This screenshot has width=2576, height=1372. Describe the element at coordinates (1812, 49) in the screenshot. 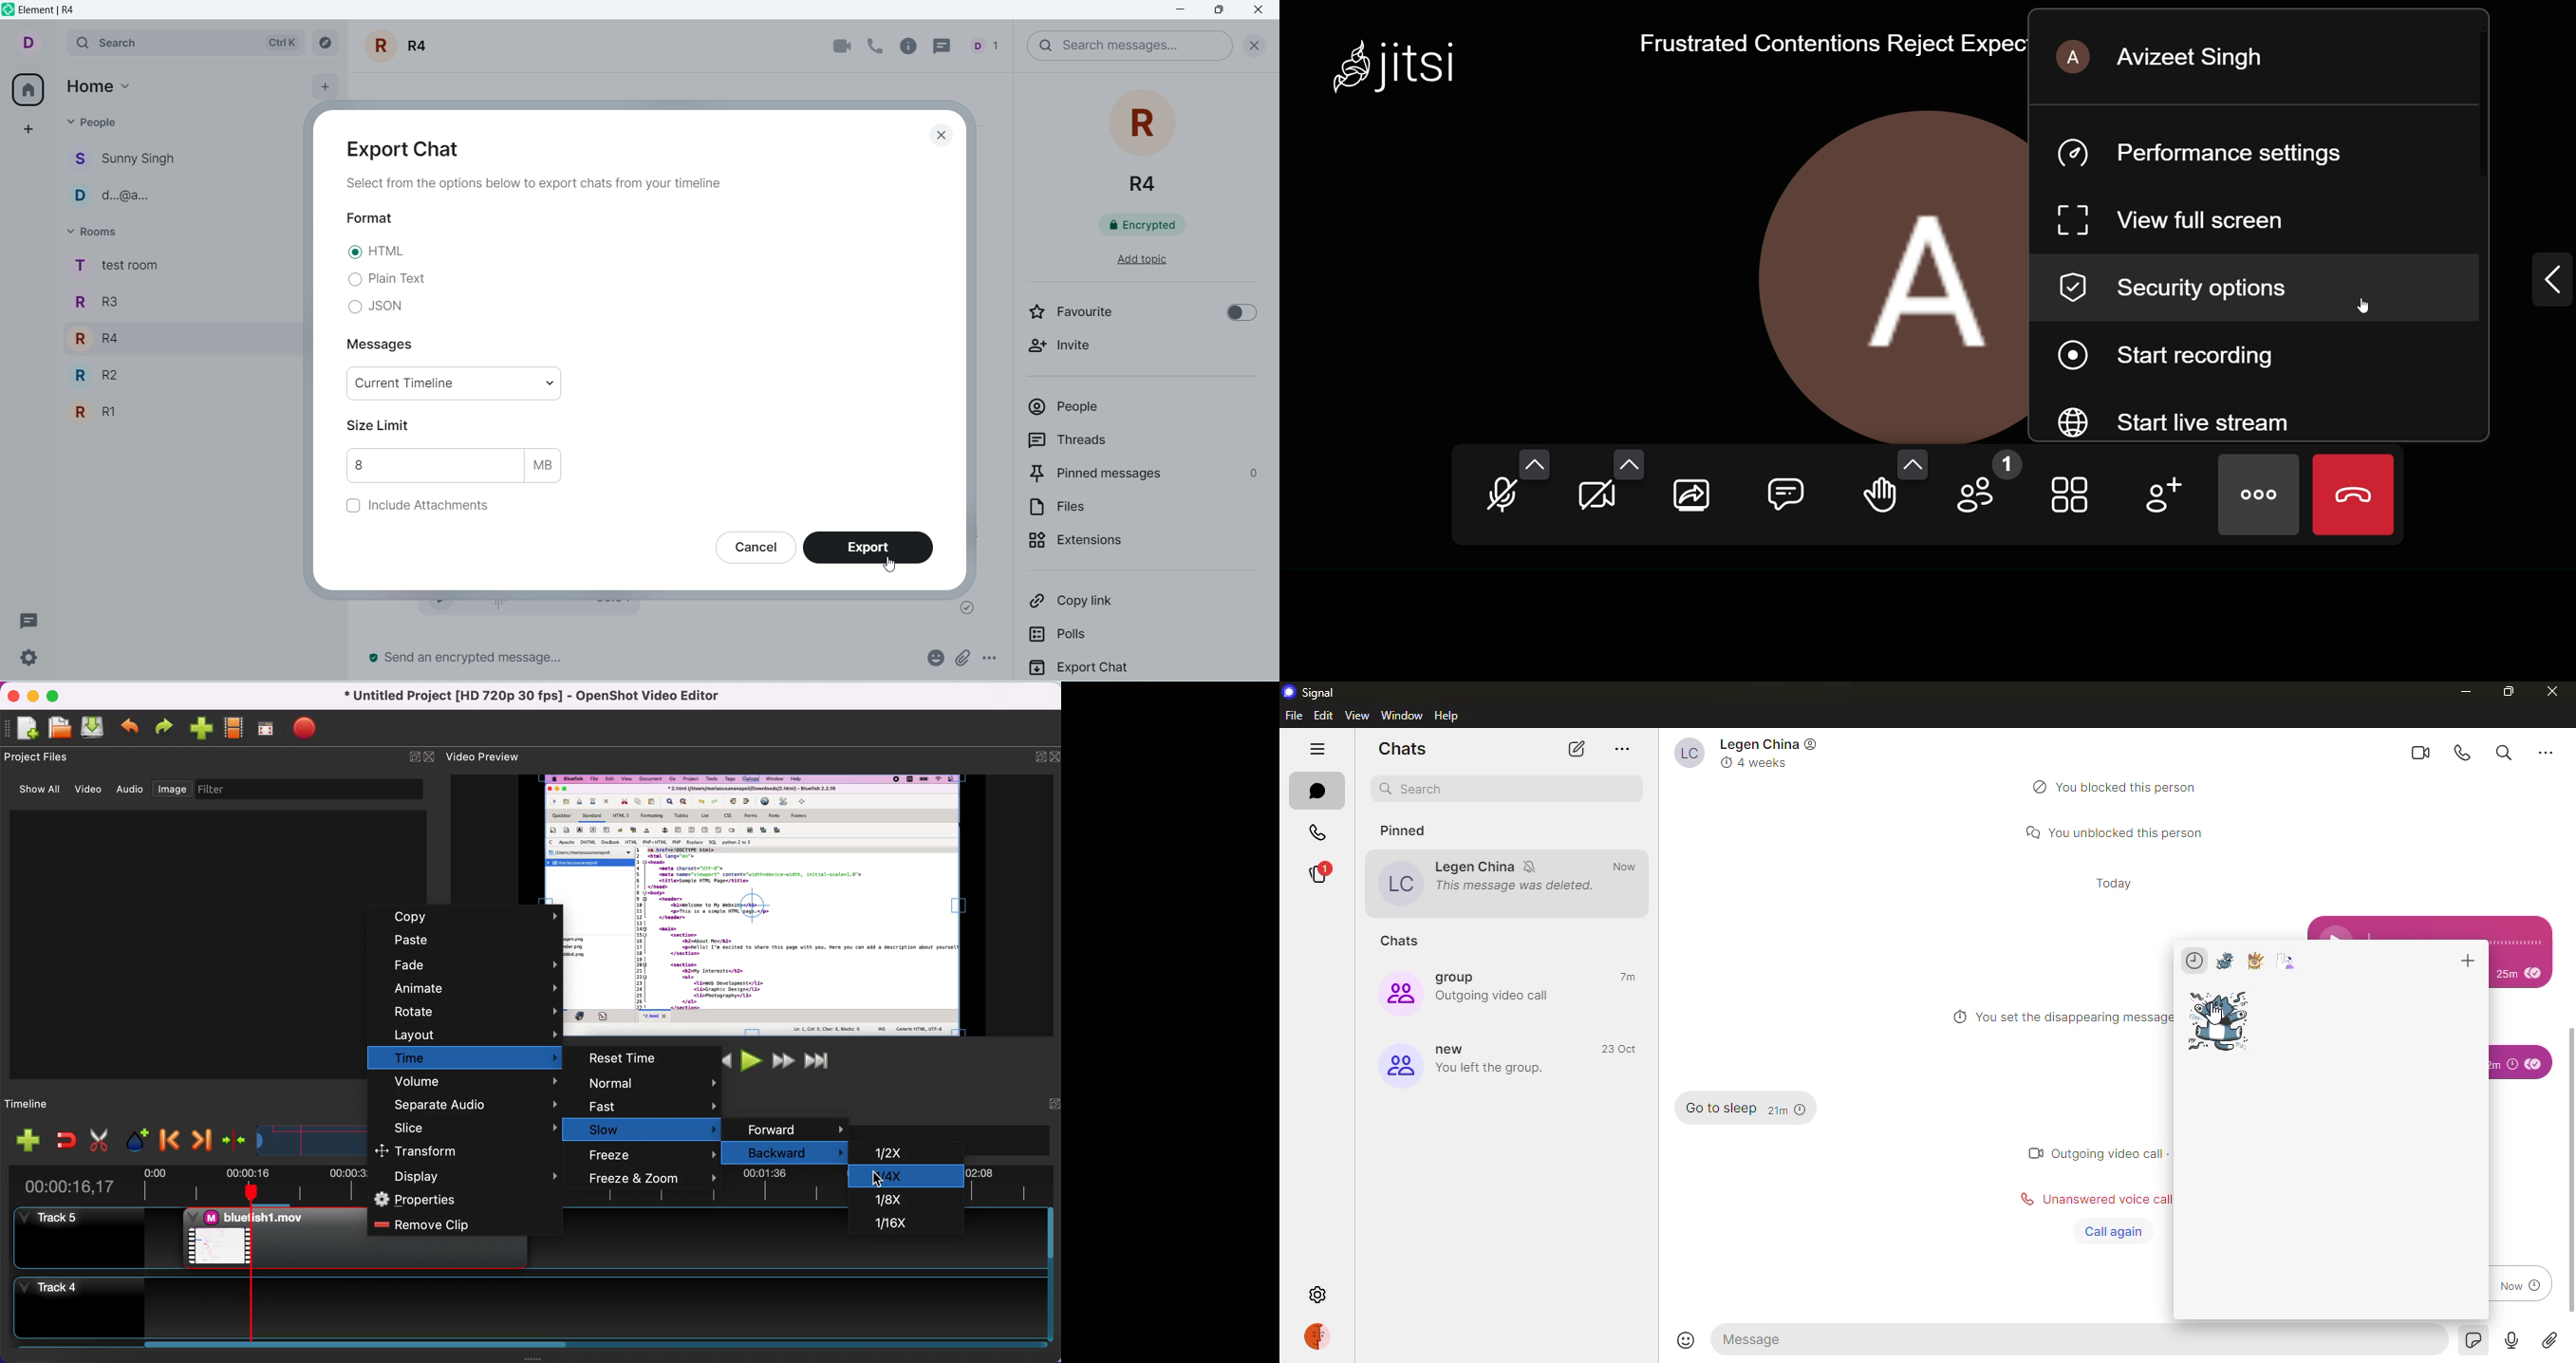

I see `Frustrated Contentions Reject Expect` at that location.